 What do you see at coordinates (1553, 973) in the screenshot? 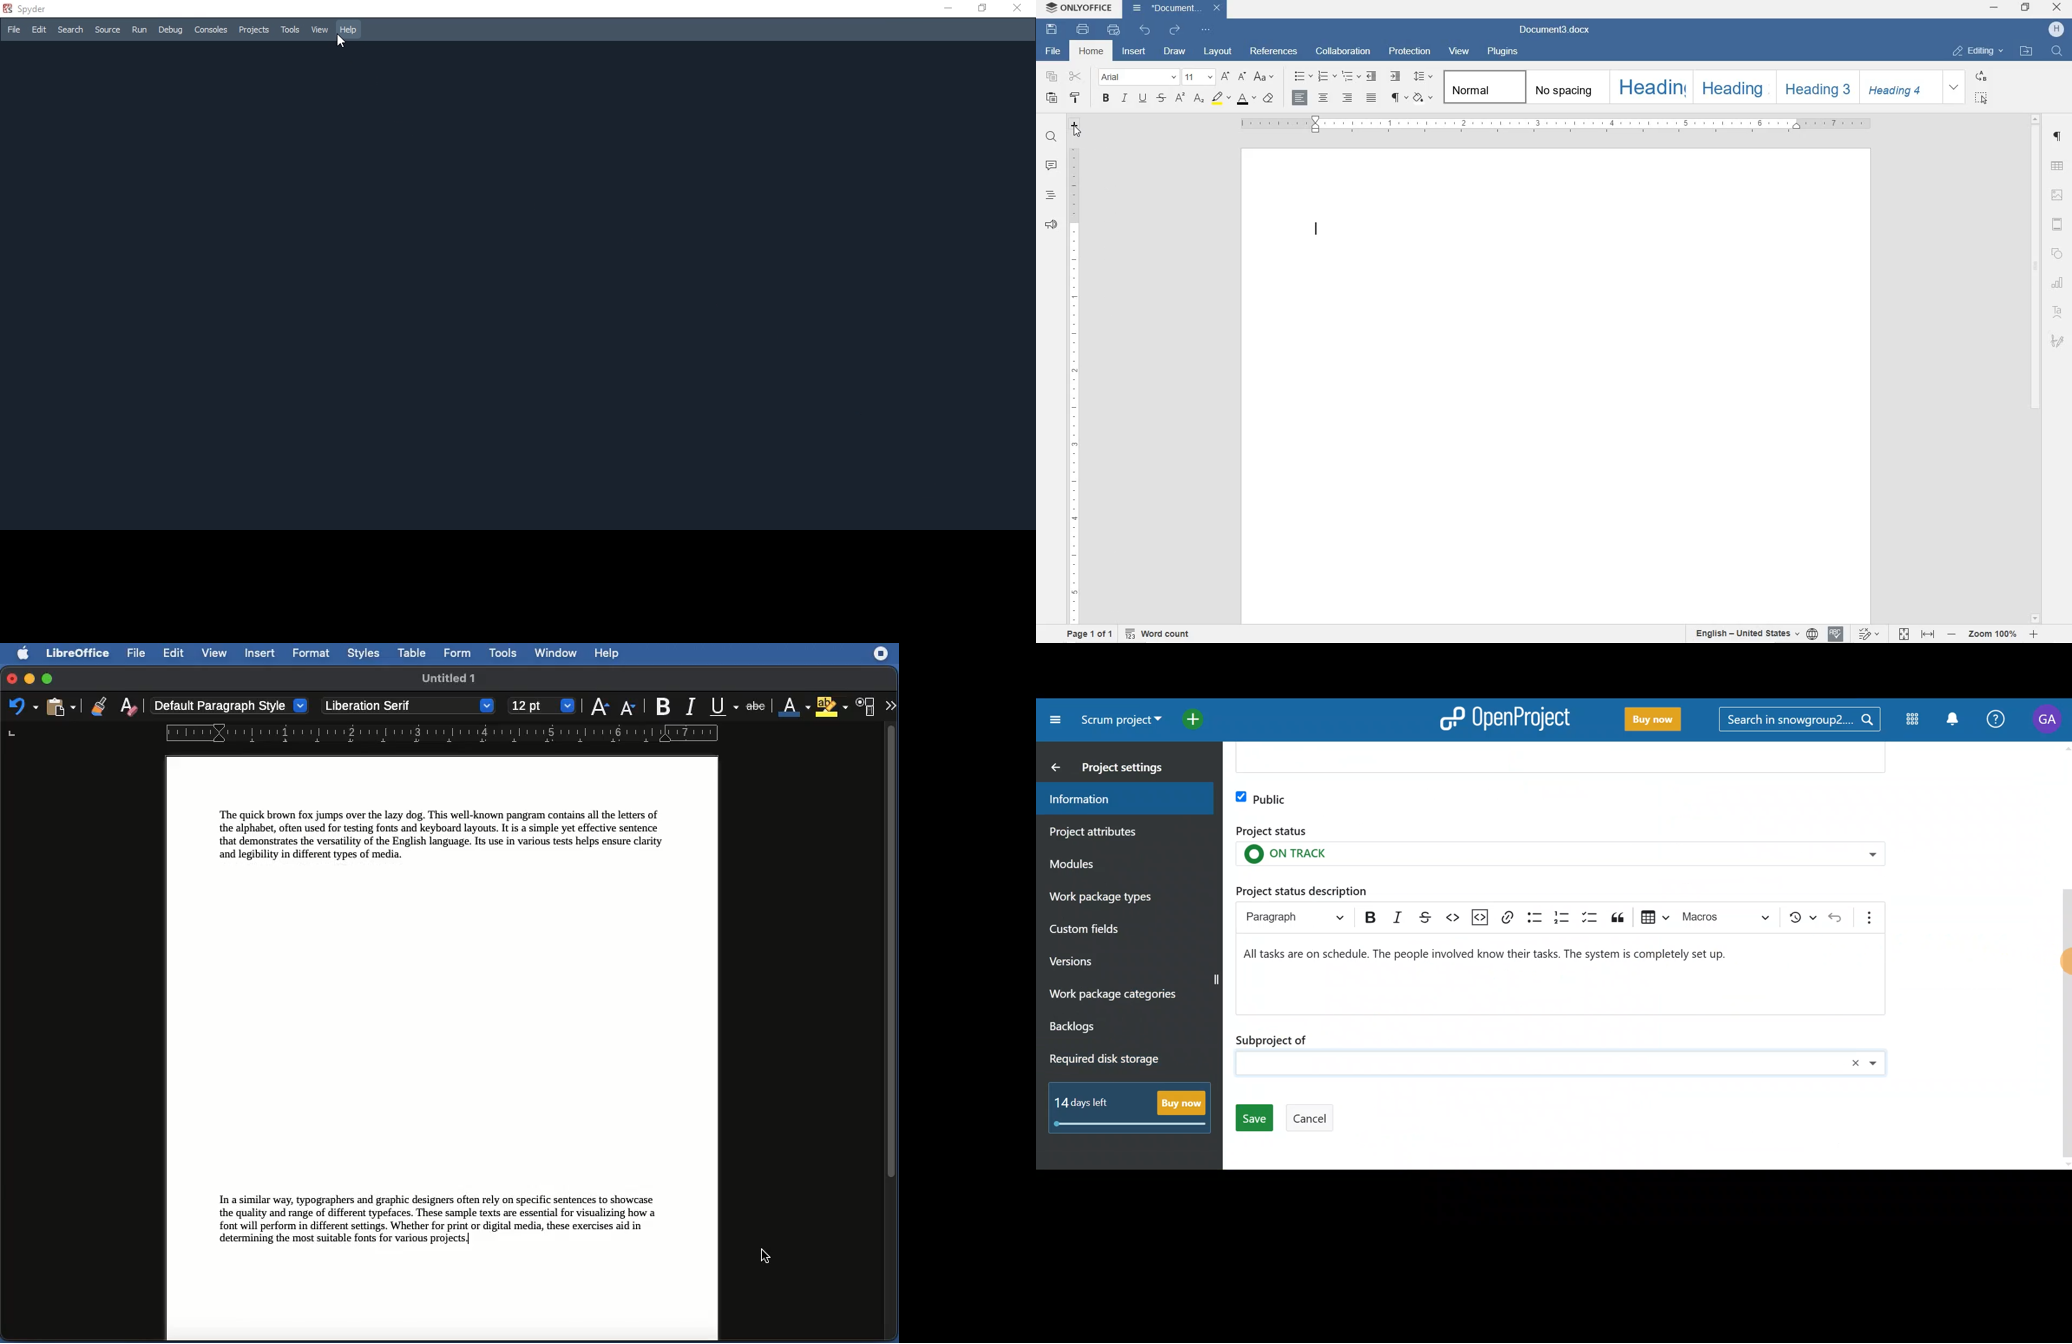
I see `Project status description` at bounding box center [1553, 973].